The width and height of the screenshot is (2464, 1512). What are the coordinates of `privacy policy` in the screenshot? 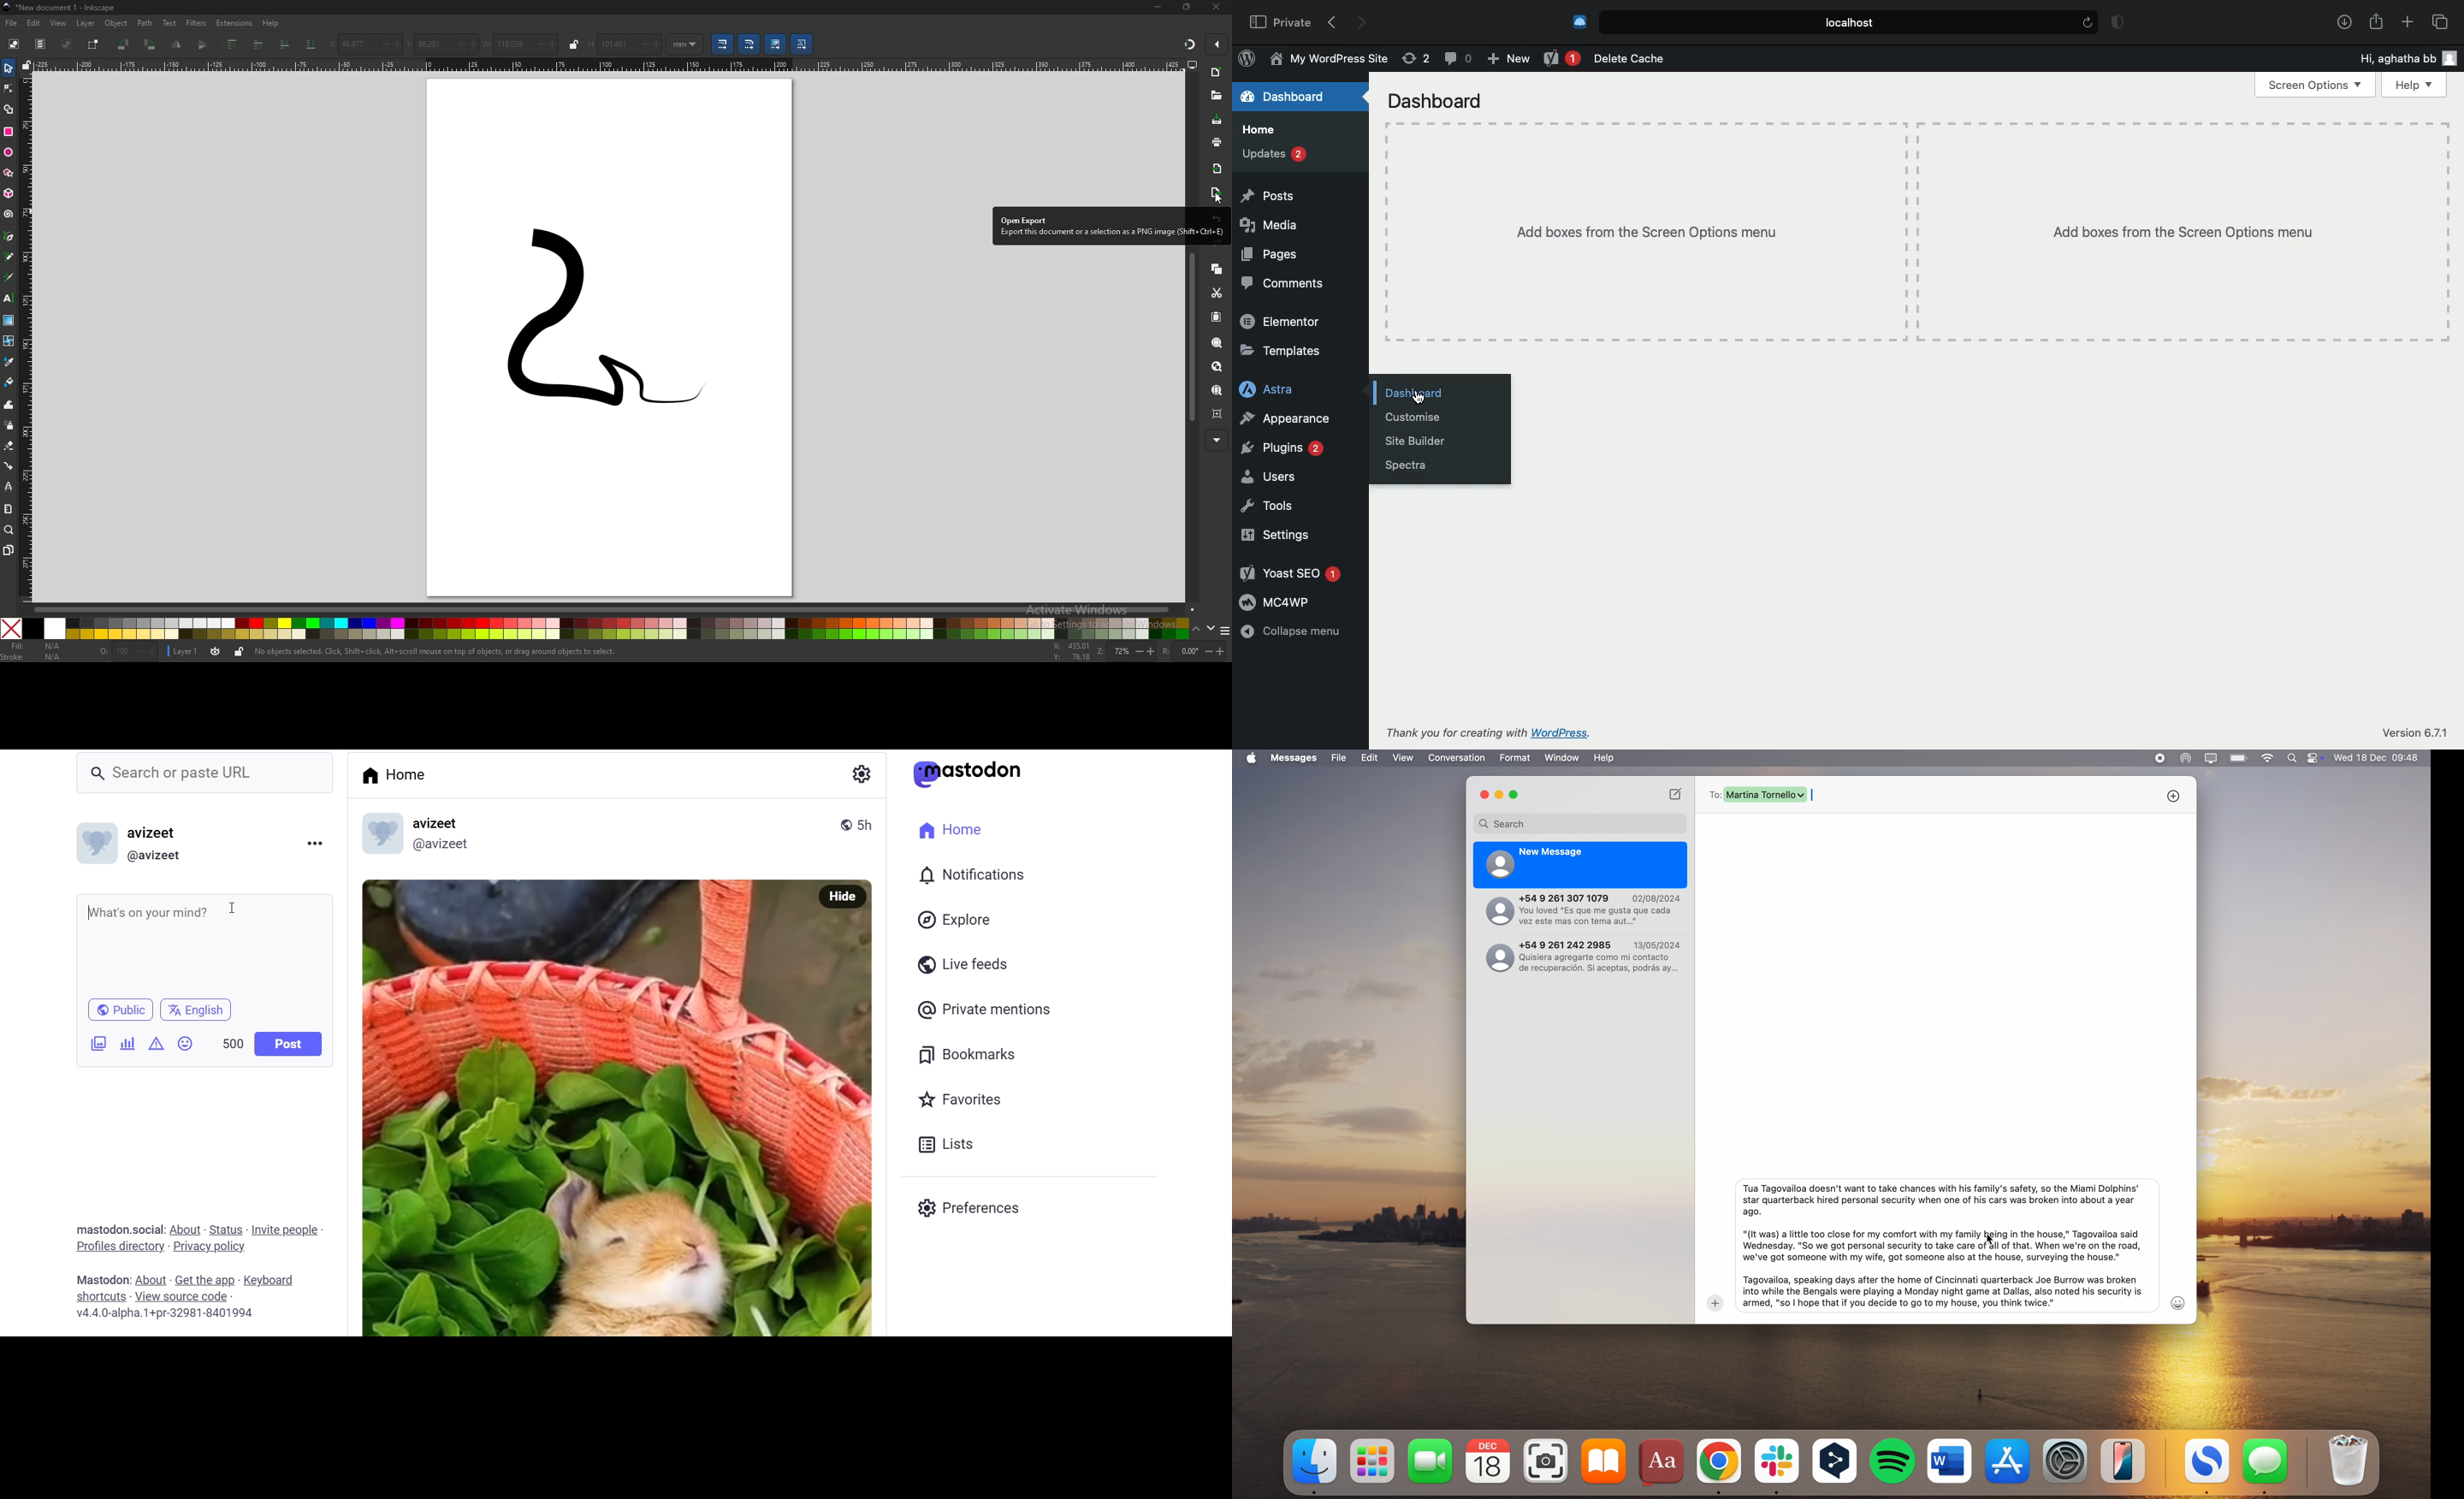 It's located at (209, 1248).